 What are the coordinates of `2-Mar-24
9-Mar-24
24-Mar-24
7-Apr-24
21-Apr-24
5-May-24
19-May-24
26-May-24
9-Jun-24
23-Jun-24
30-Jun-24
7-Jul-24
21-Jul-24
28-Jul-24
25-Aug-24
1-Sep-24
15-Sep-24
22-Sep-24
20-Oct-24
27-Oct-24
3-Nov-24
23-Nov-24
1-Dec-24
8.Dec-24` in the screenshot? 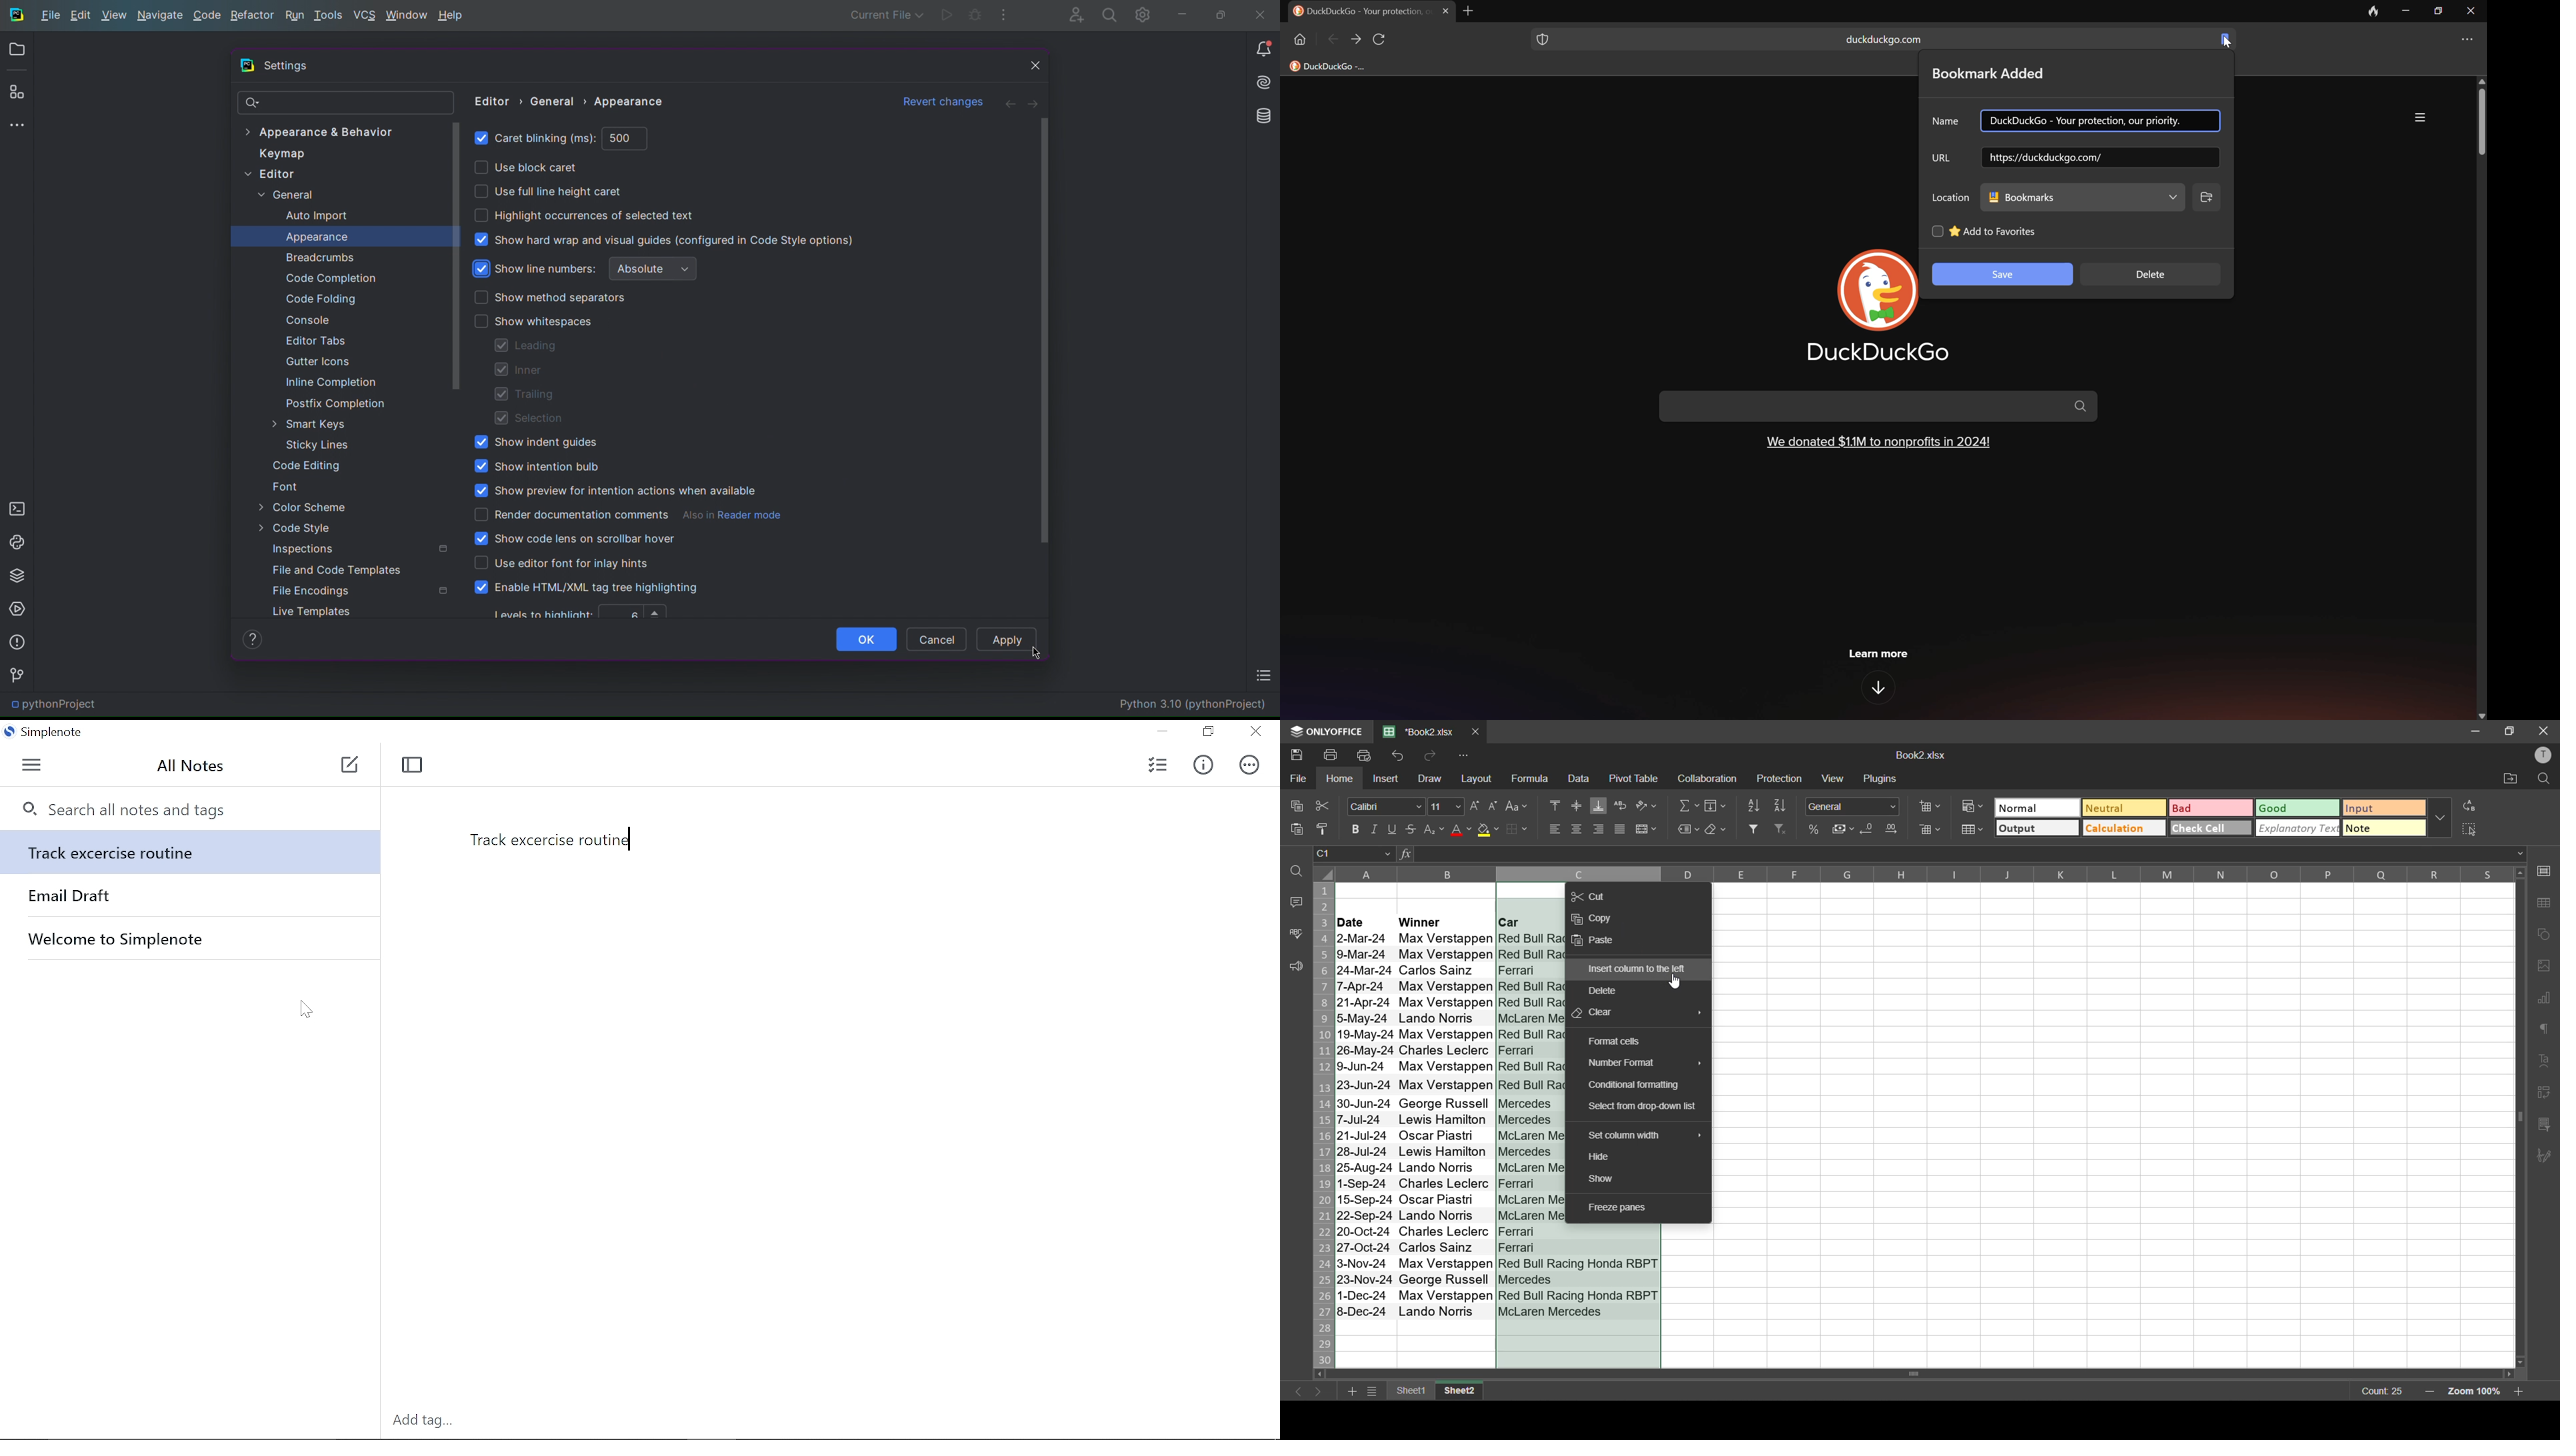 It's located at (1363, 1124).